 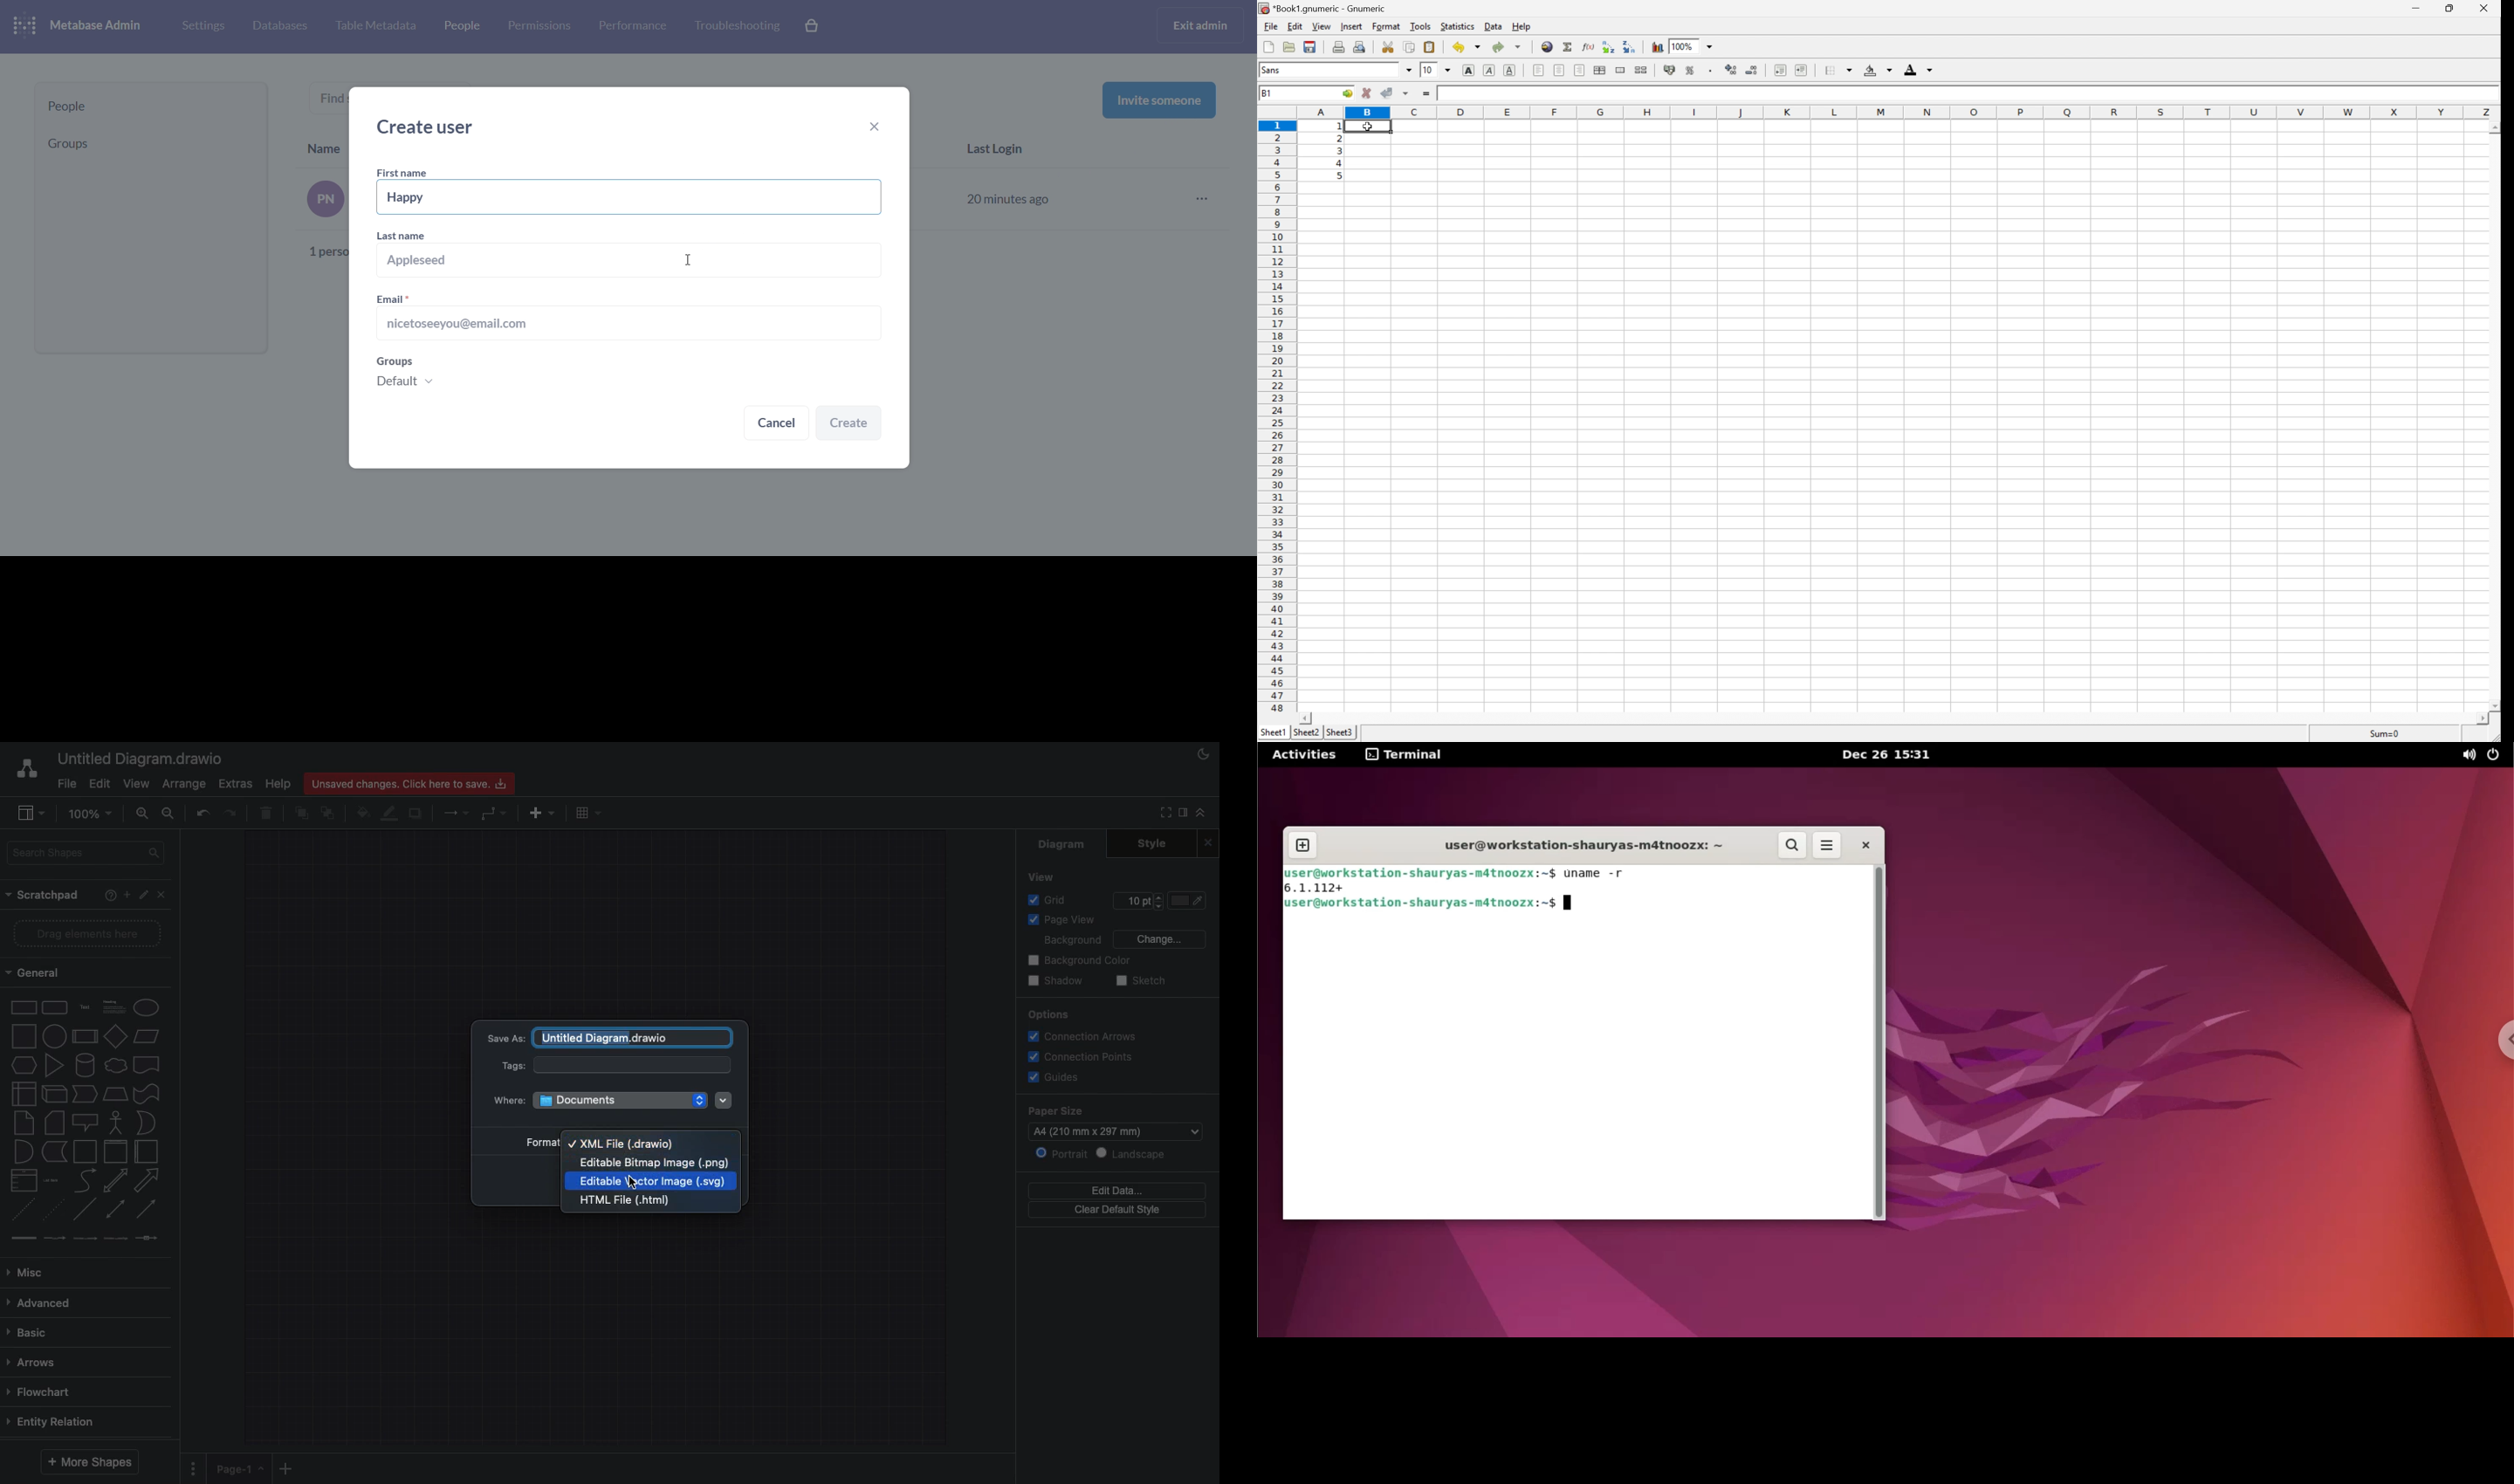 What do you see at coordinates (1510, 70) in the screenshot?
I see `Underline` at bounding box center [1510, 70].